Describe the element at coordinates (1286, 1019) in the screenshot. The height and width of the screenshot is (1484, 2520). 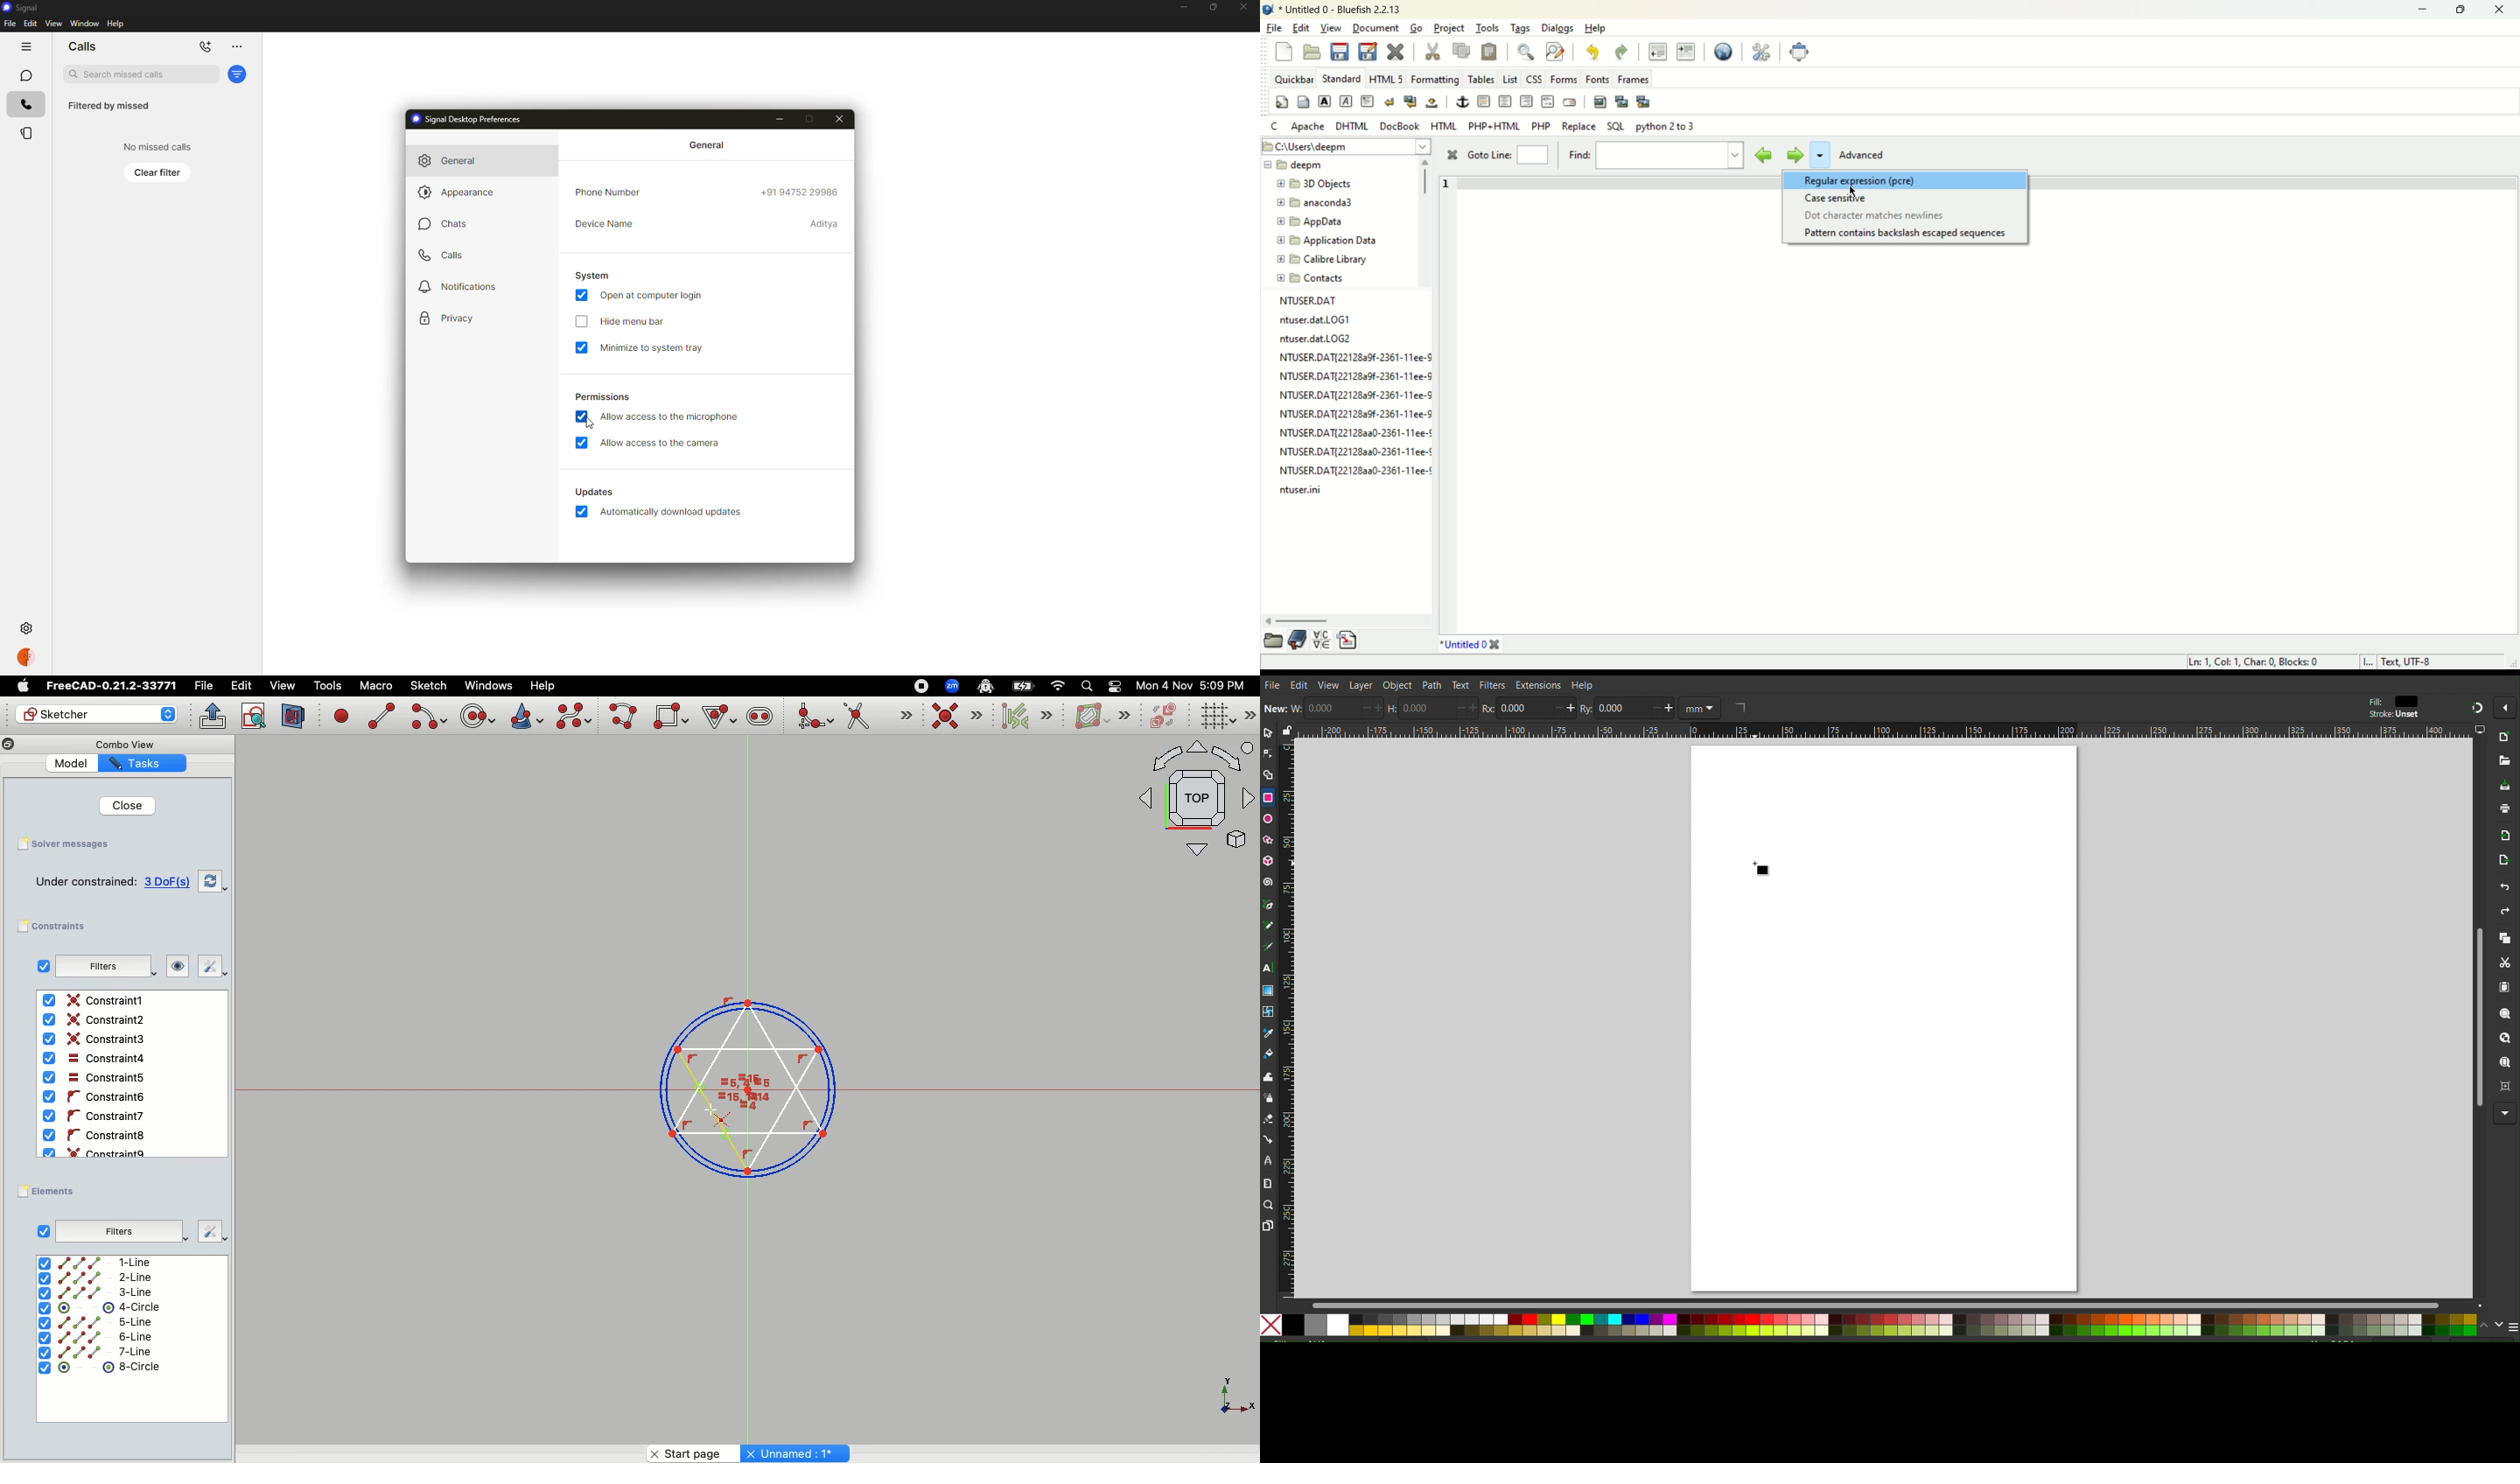
I see `Vertical Ruler` at that location.